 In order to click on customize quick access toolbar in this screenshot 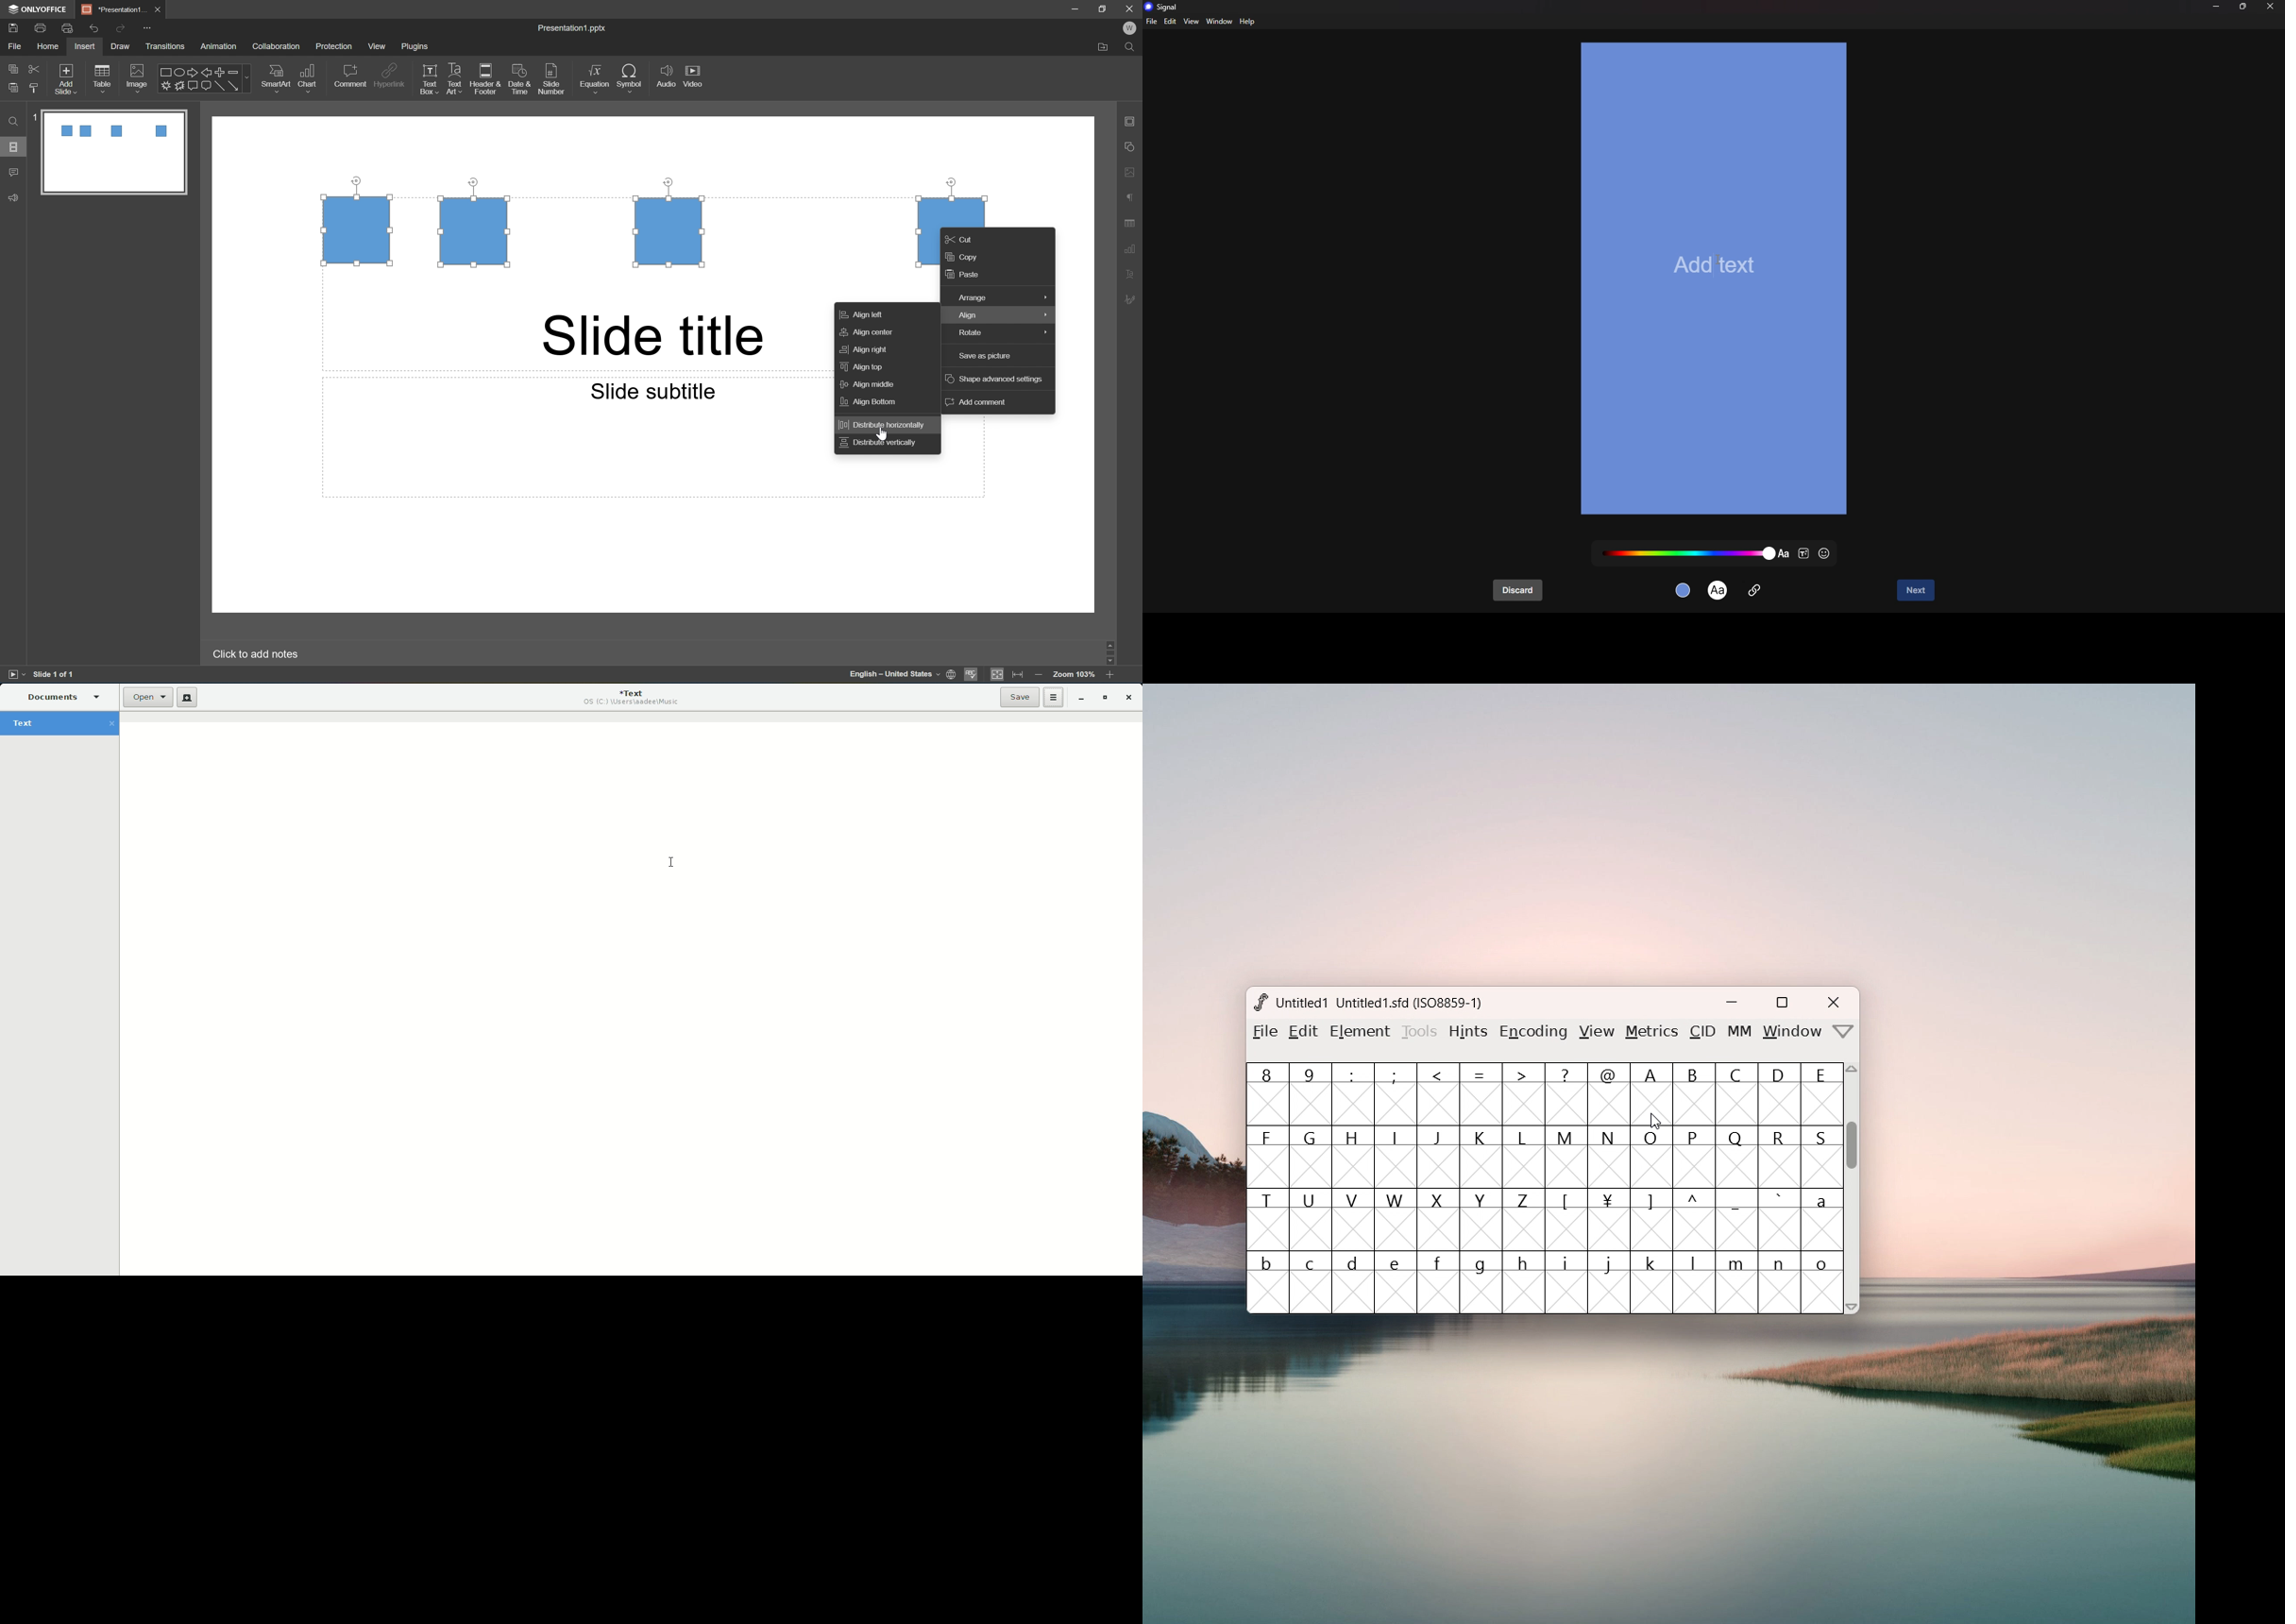, I will do `click(147, 27)`.